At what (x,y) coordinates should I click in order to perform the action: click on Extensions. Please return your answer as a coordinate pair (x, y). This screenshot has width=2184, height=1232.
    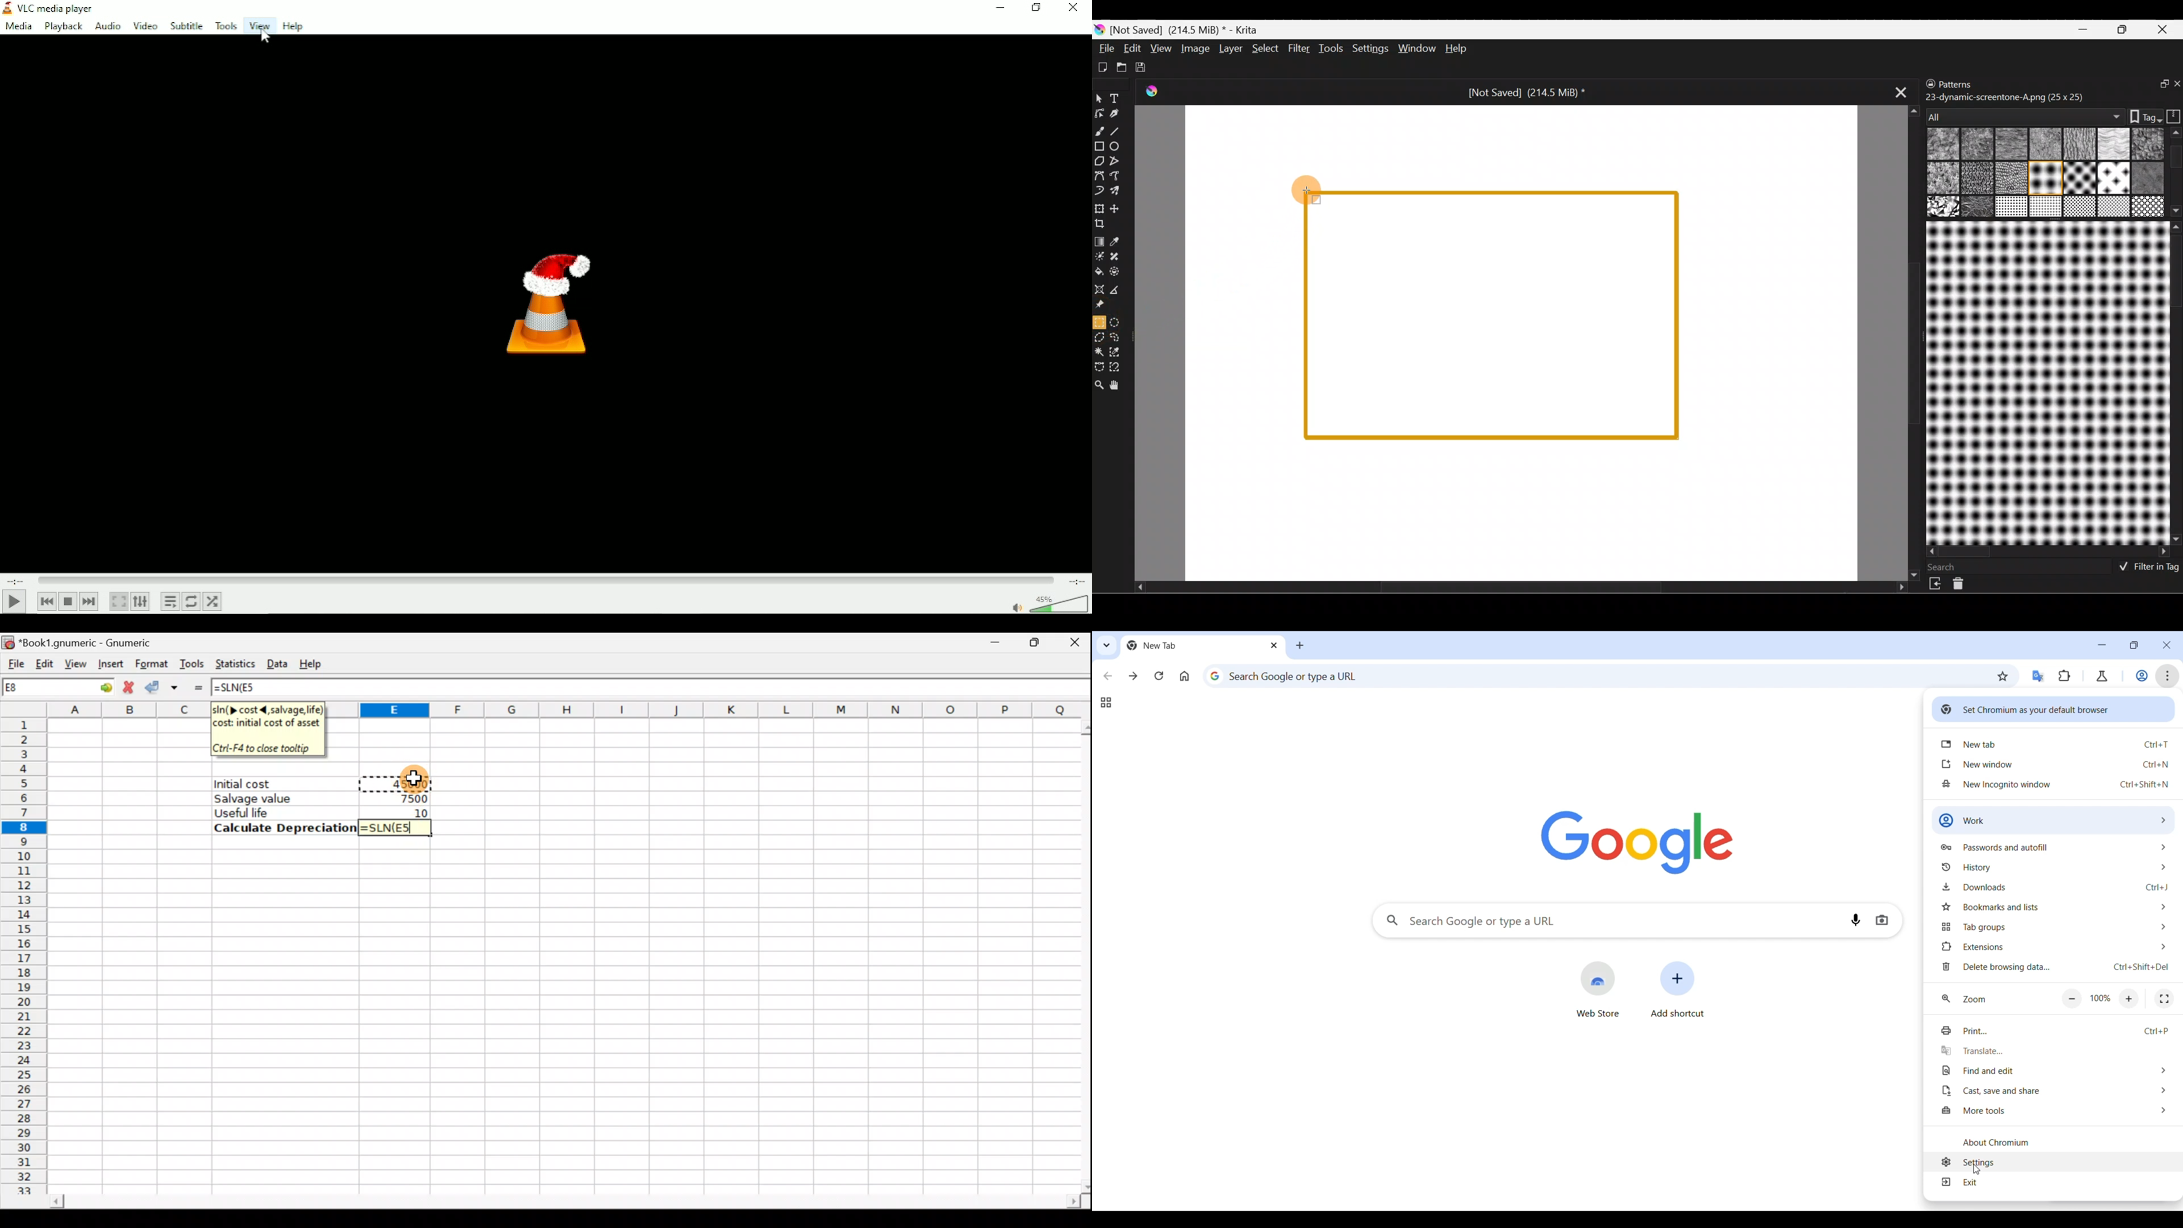
    Looking at the image, I should click on (2065, 675).